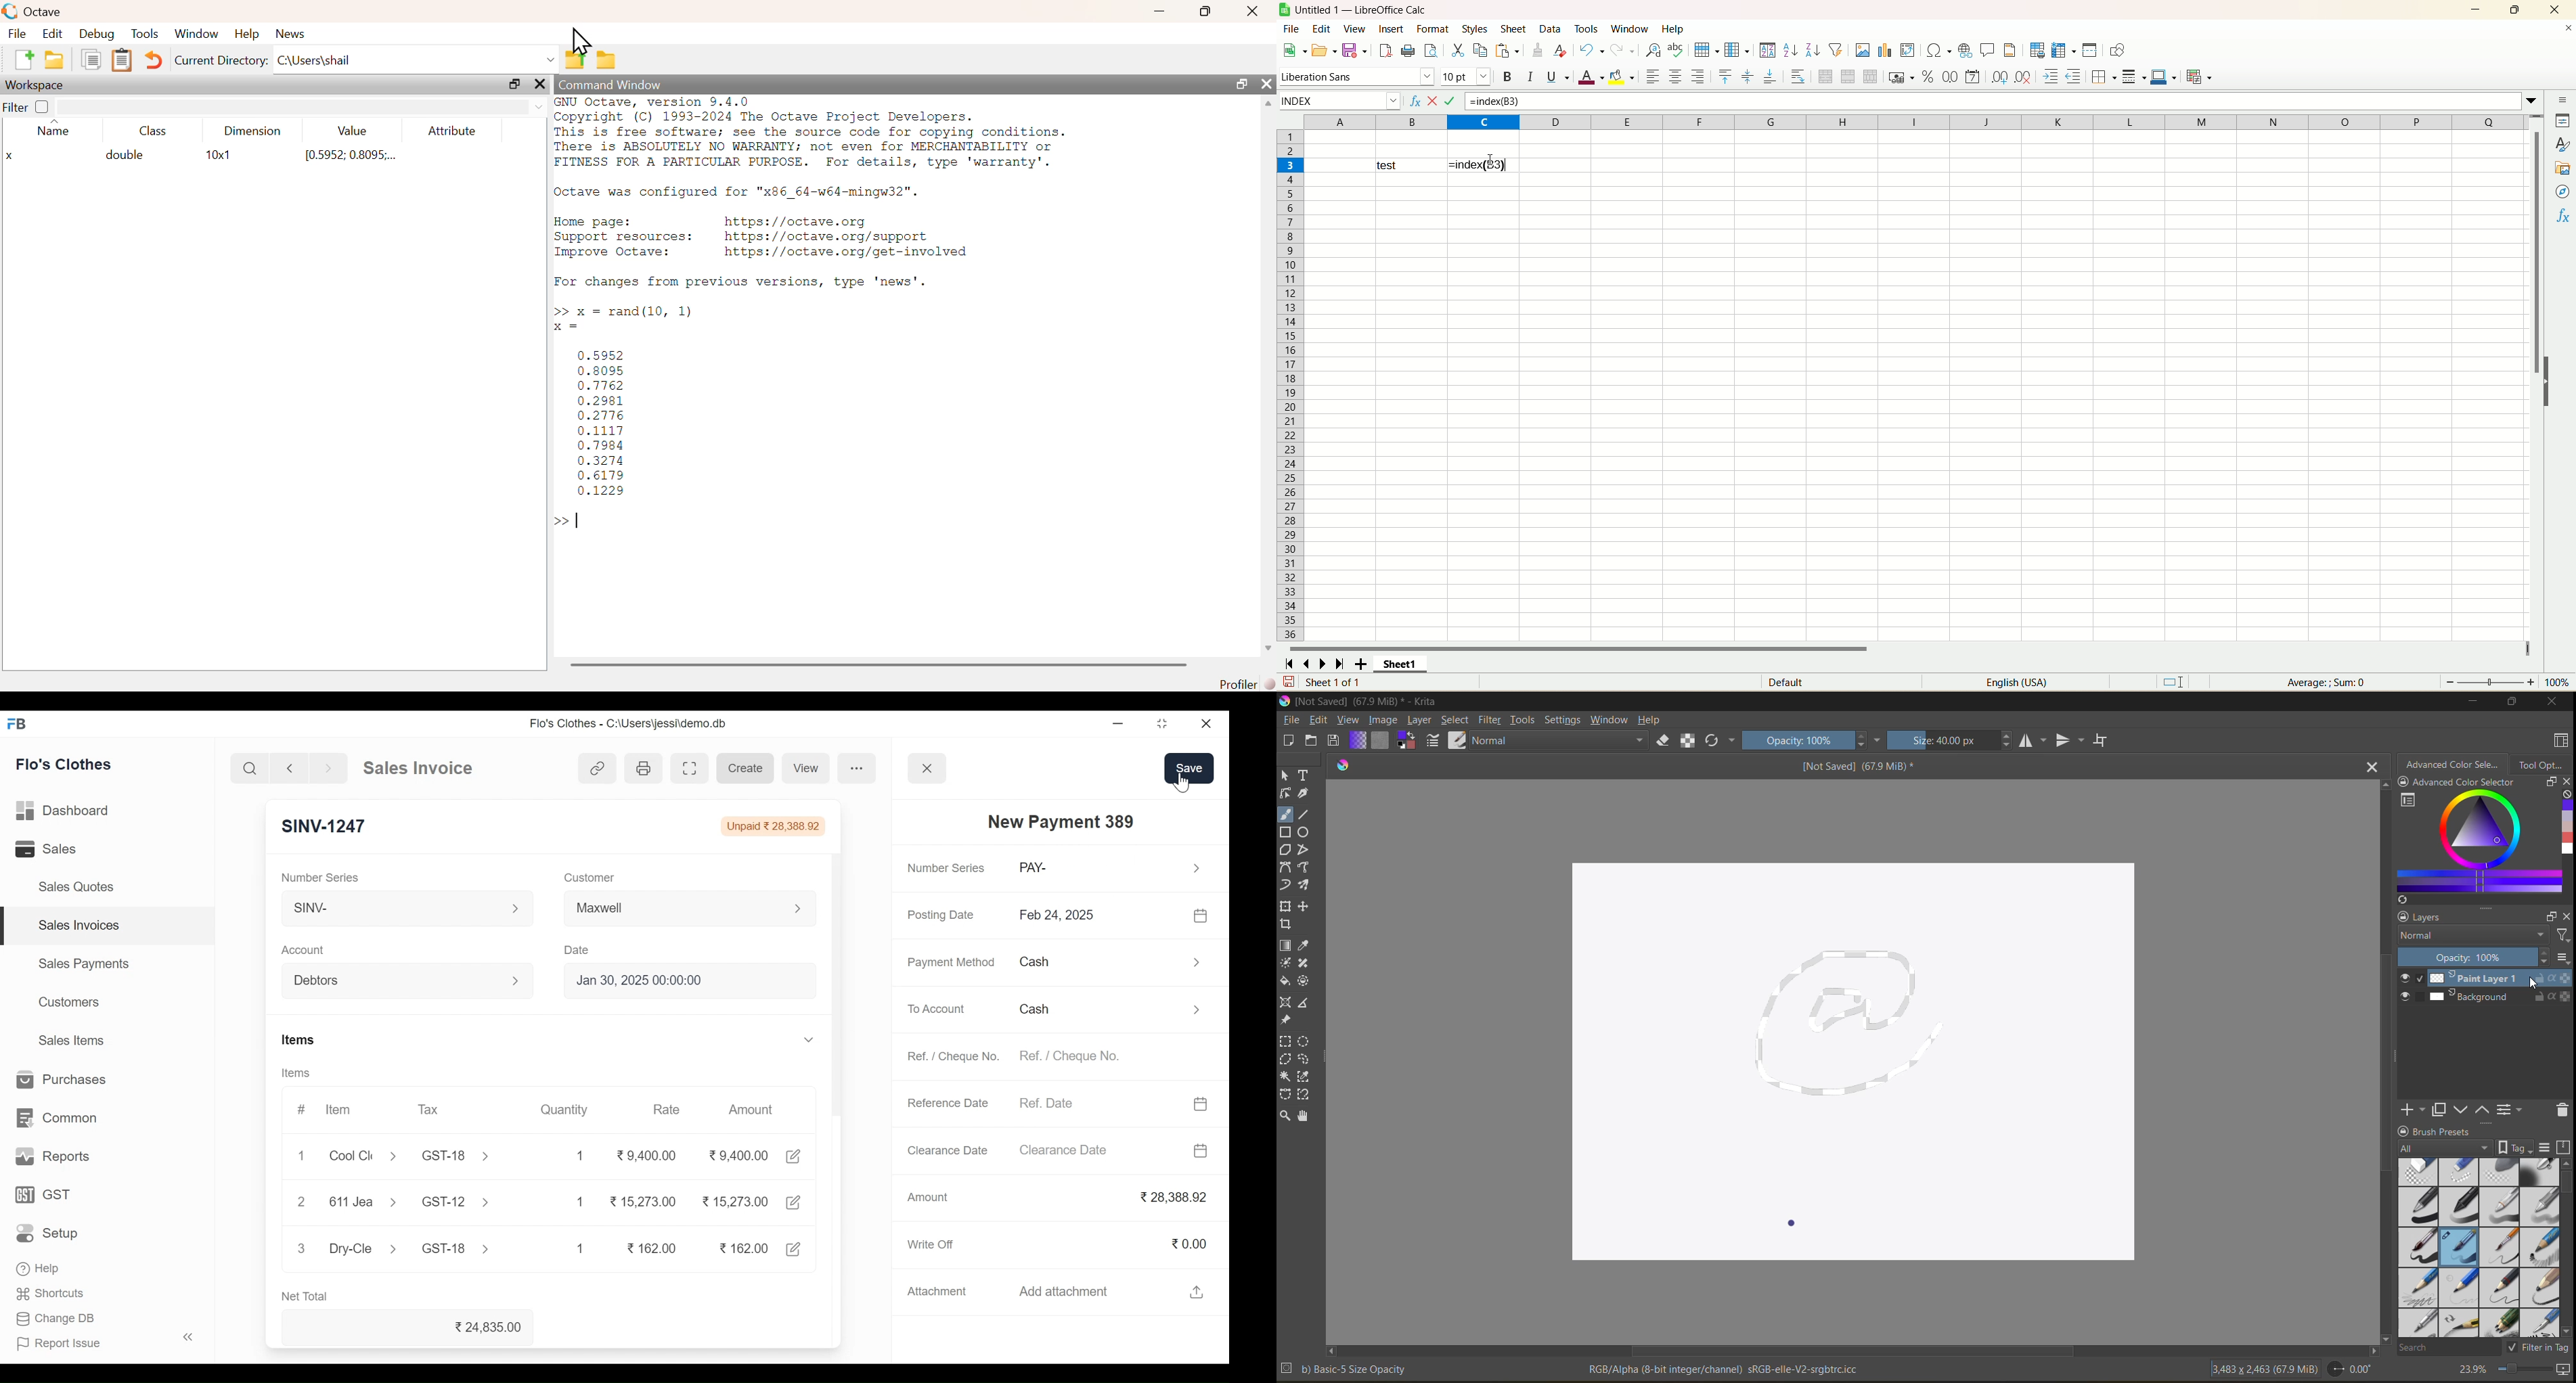 This screenshot has width=2576, height=1400. I want to click on Sort descending, so click(1813, 49).